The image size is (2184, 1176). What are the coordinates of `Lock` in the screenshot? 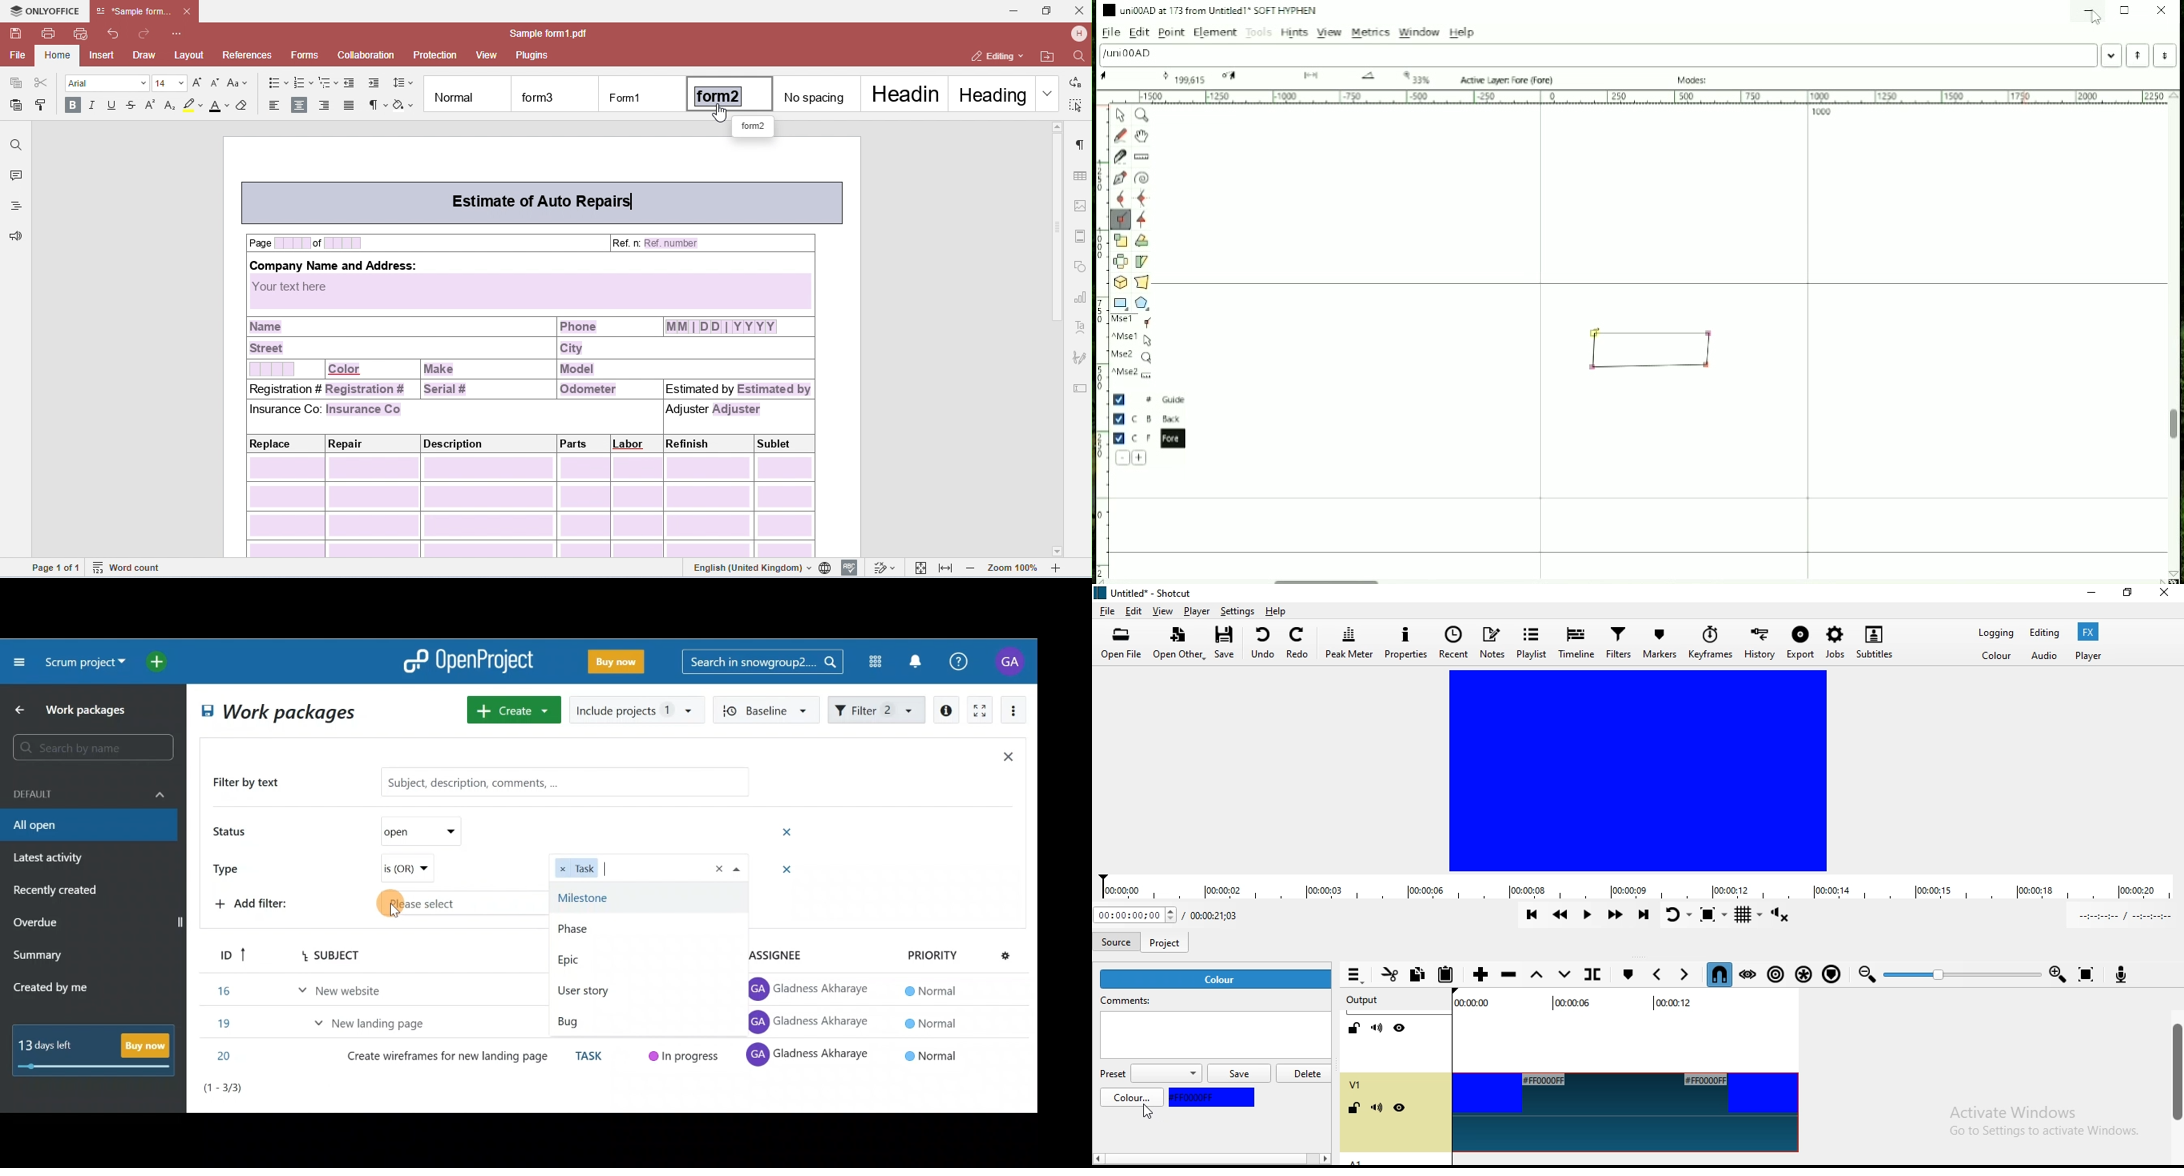 It's located at (1354, 1029).